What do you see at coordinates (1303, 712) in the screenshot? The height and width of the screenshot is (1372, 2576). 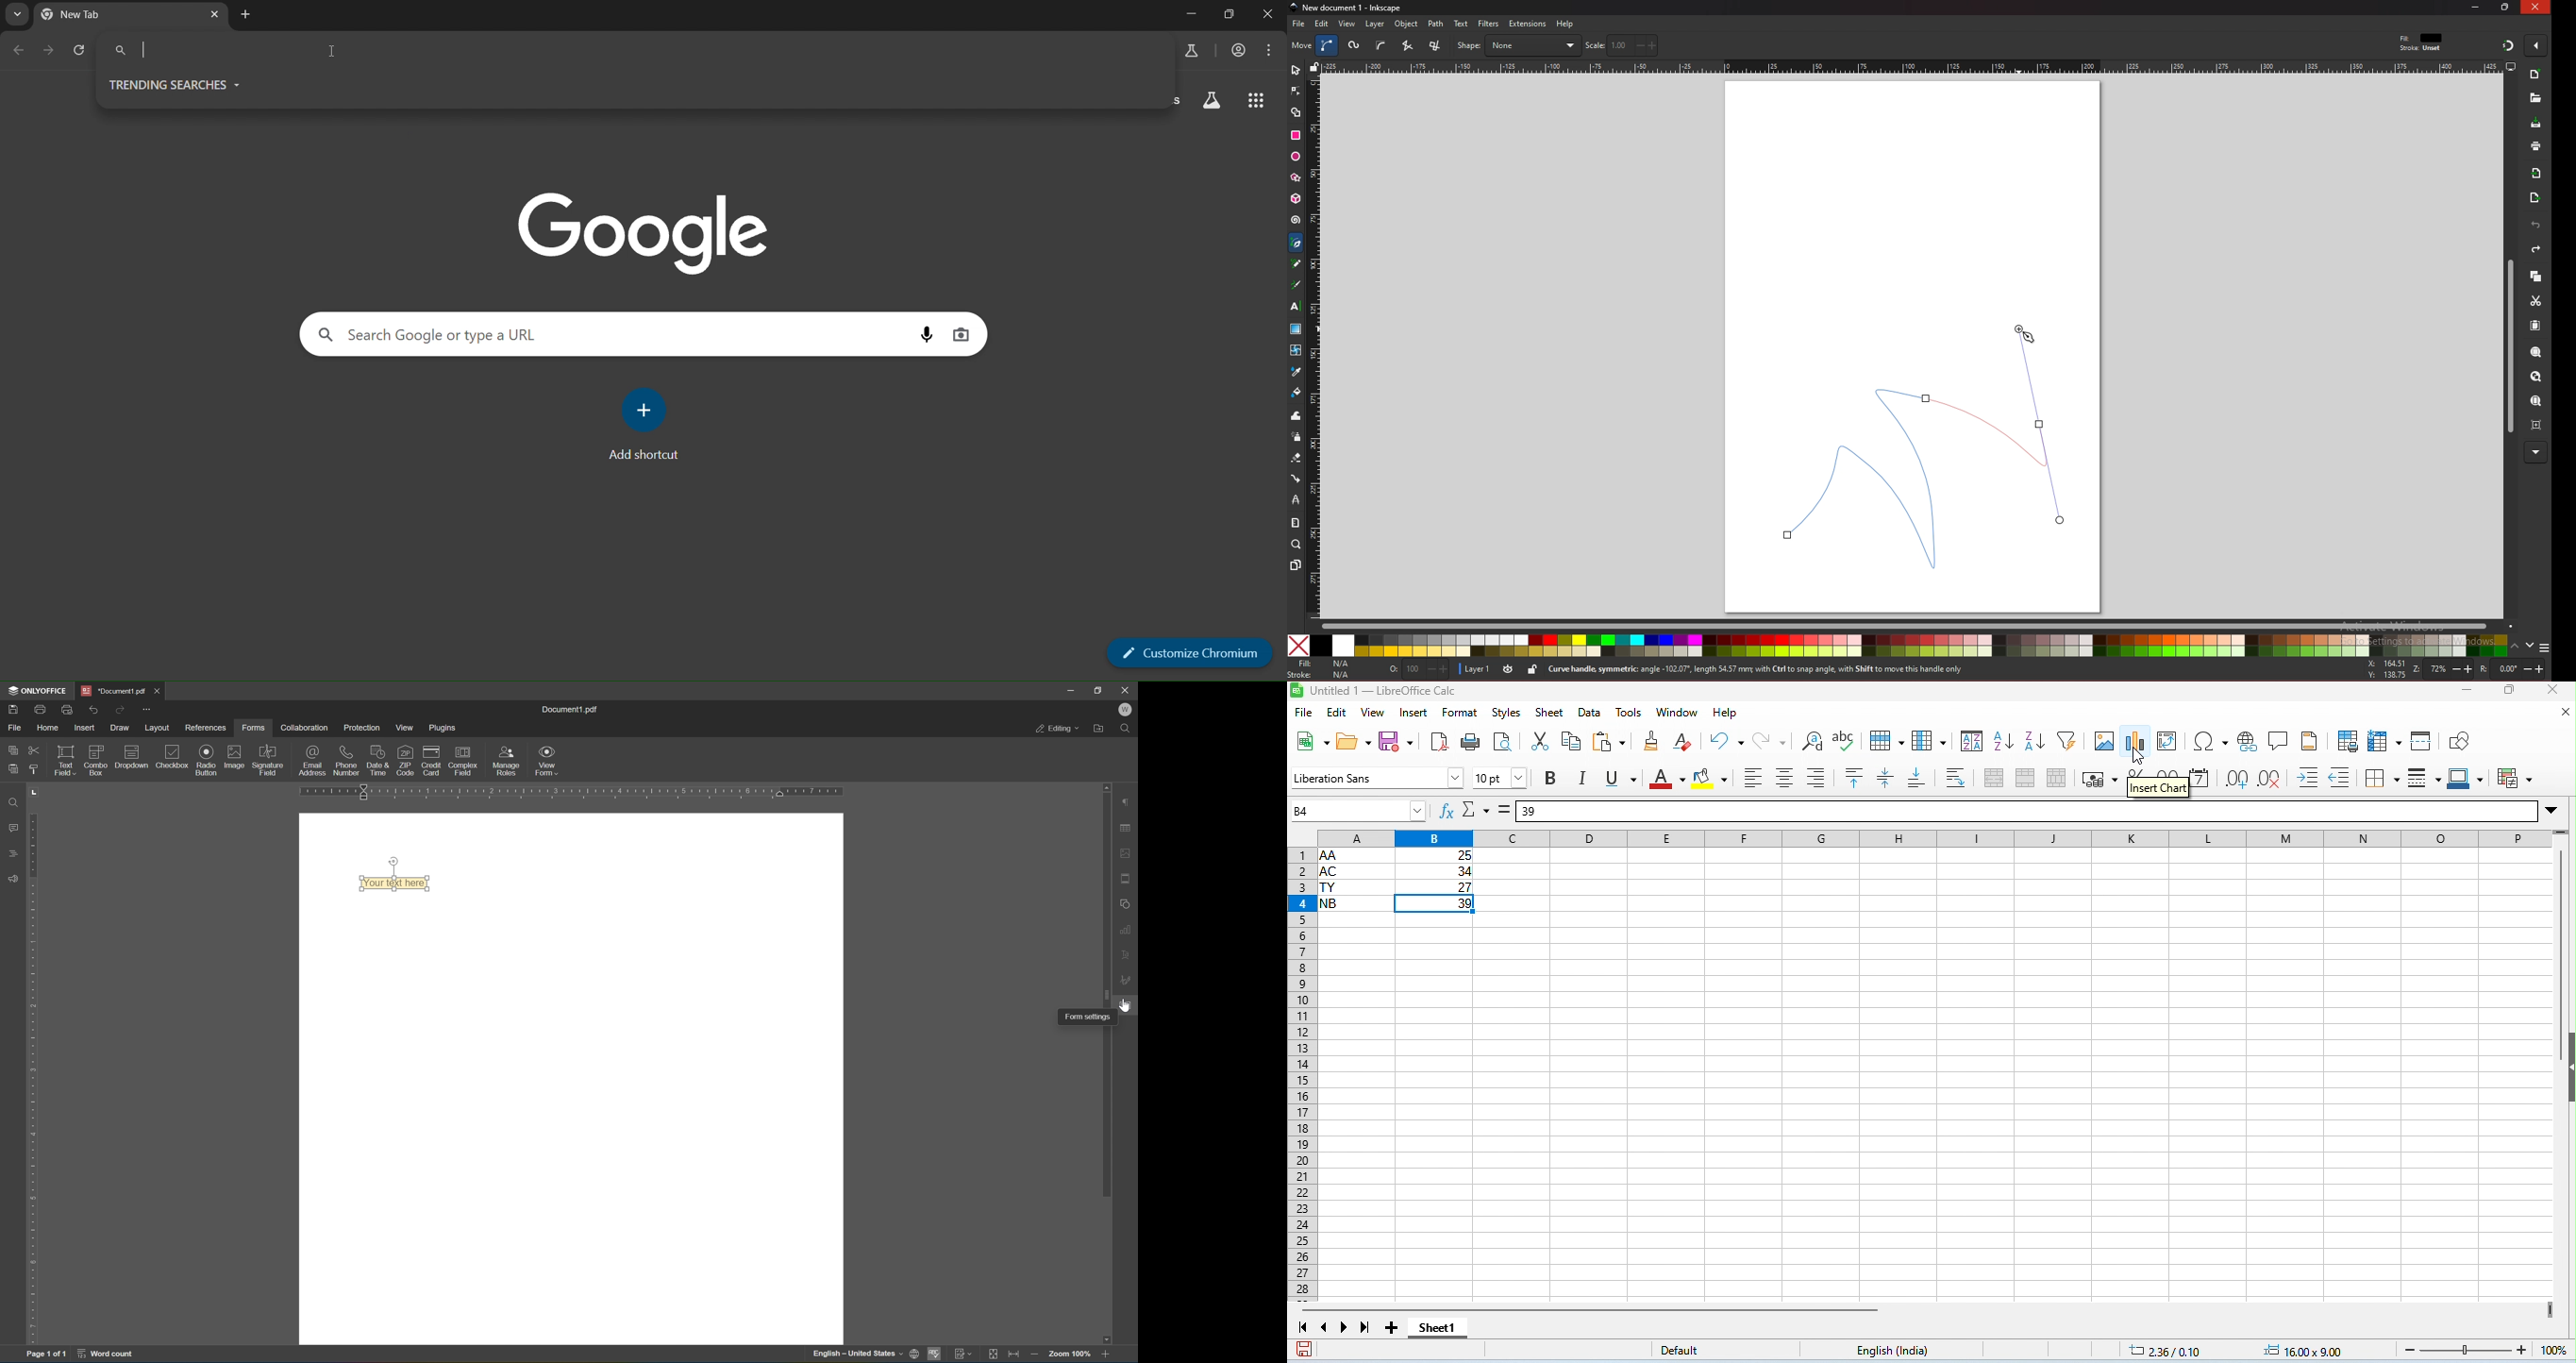 I see `file` at bounding box center [1303, 712].